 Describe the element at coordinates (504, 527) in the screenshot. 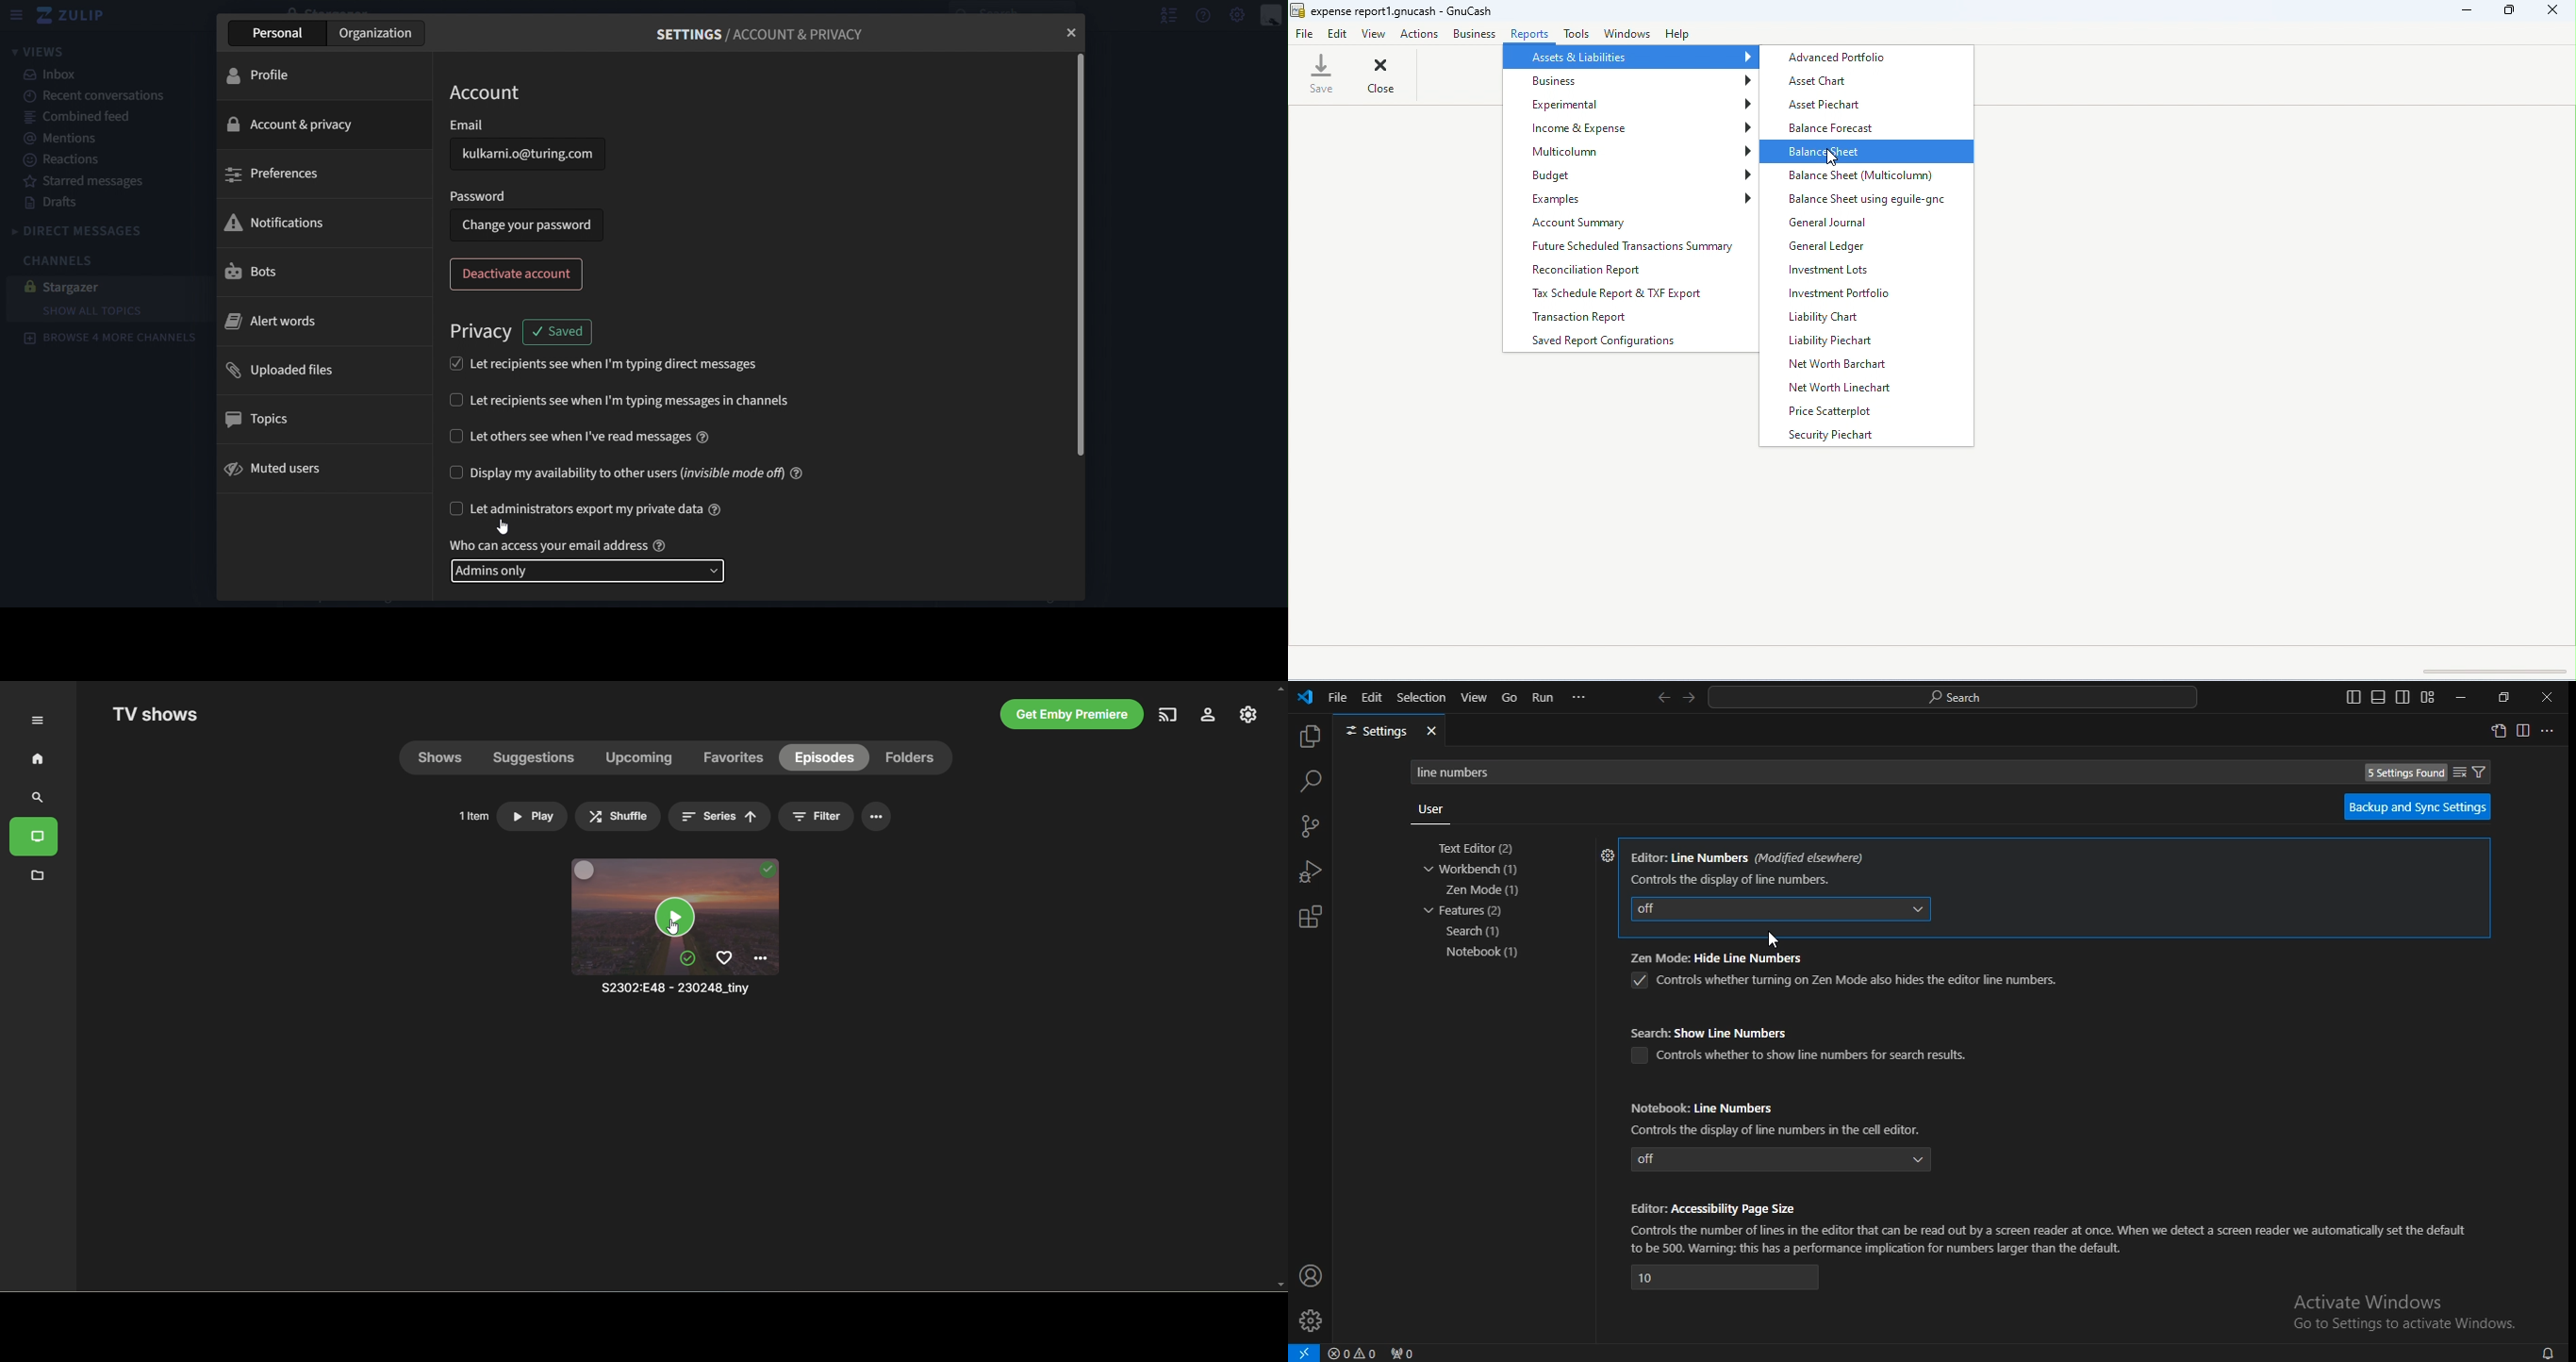

I see `cursor` at that location.